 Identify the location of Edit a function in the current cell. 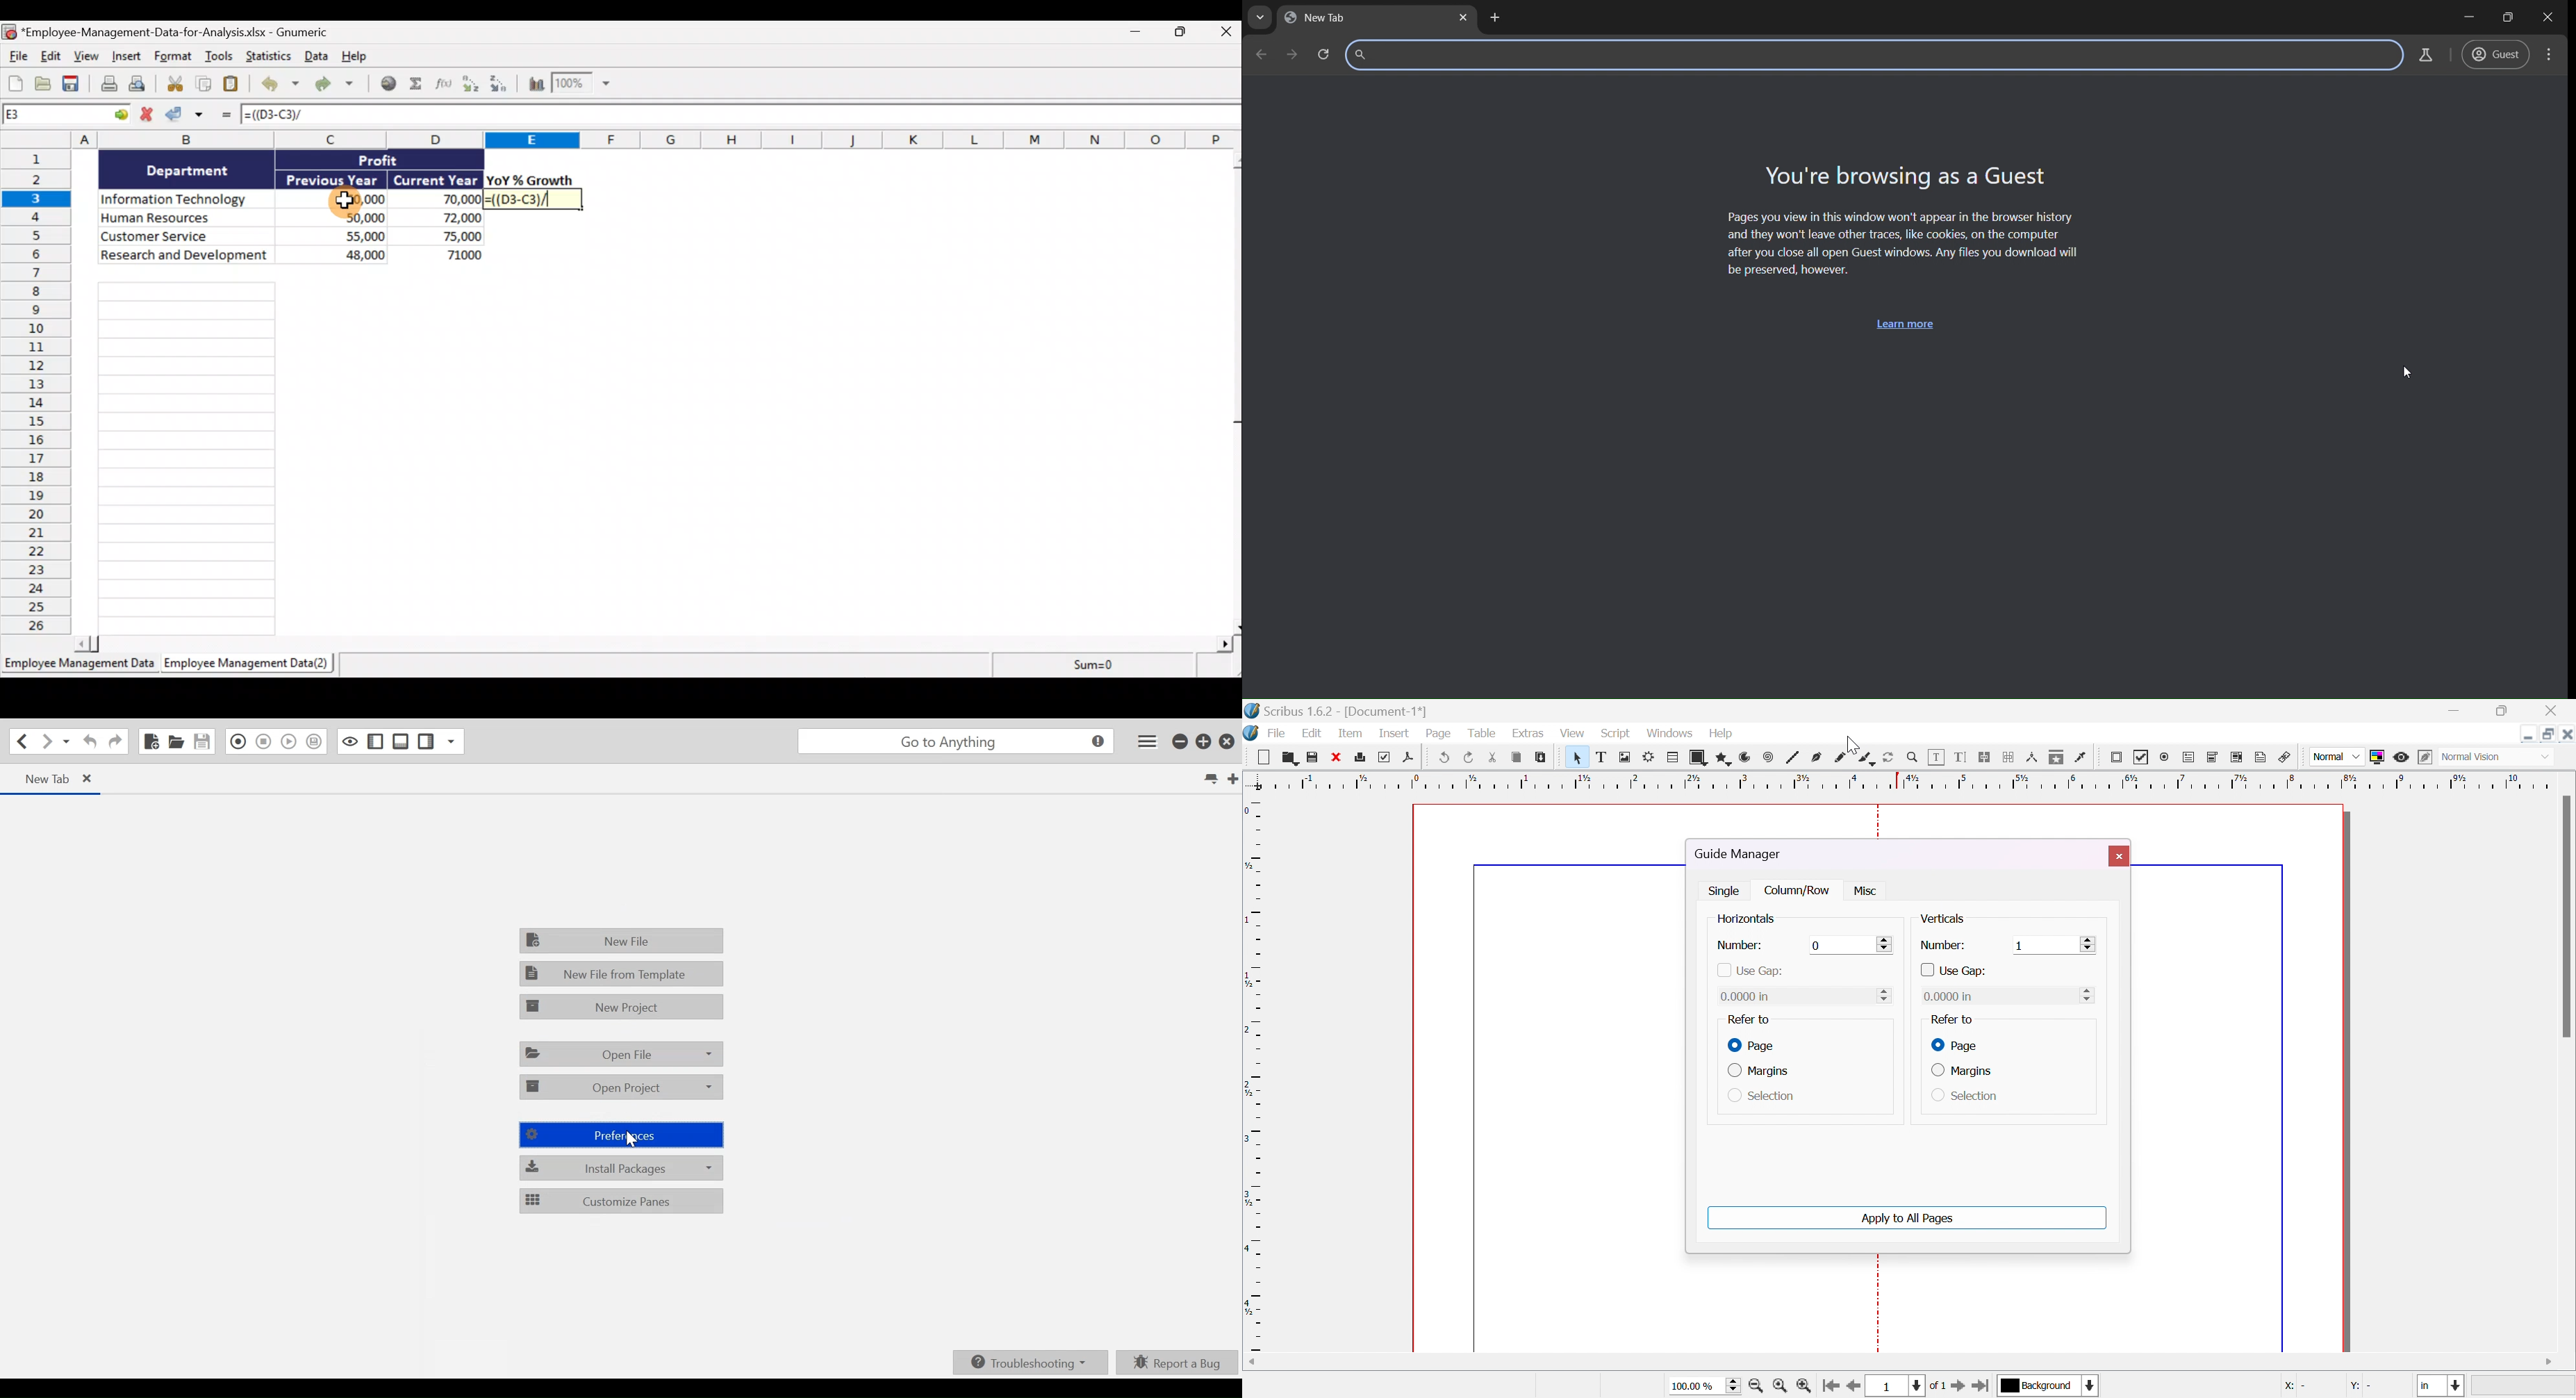
(447, 87).